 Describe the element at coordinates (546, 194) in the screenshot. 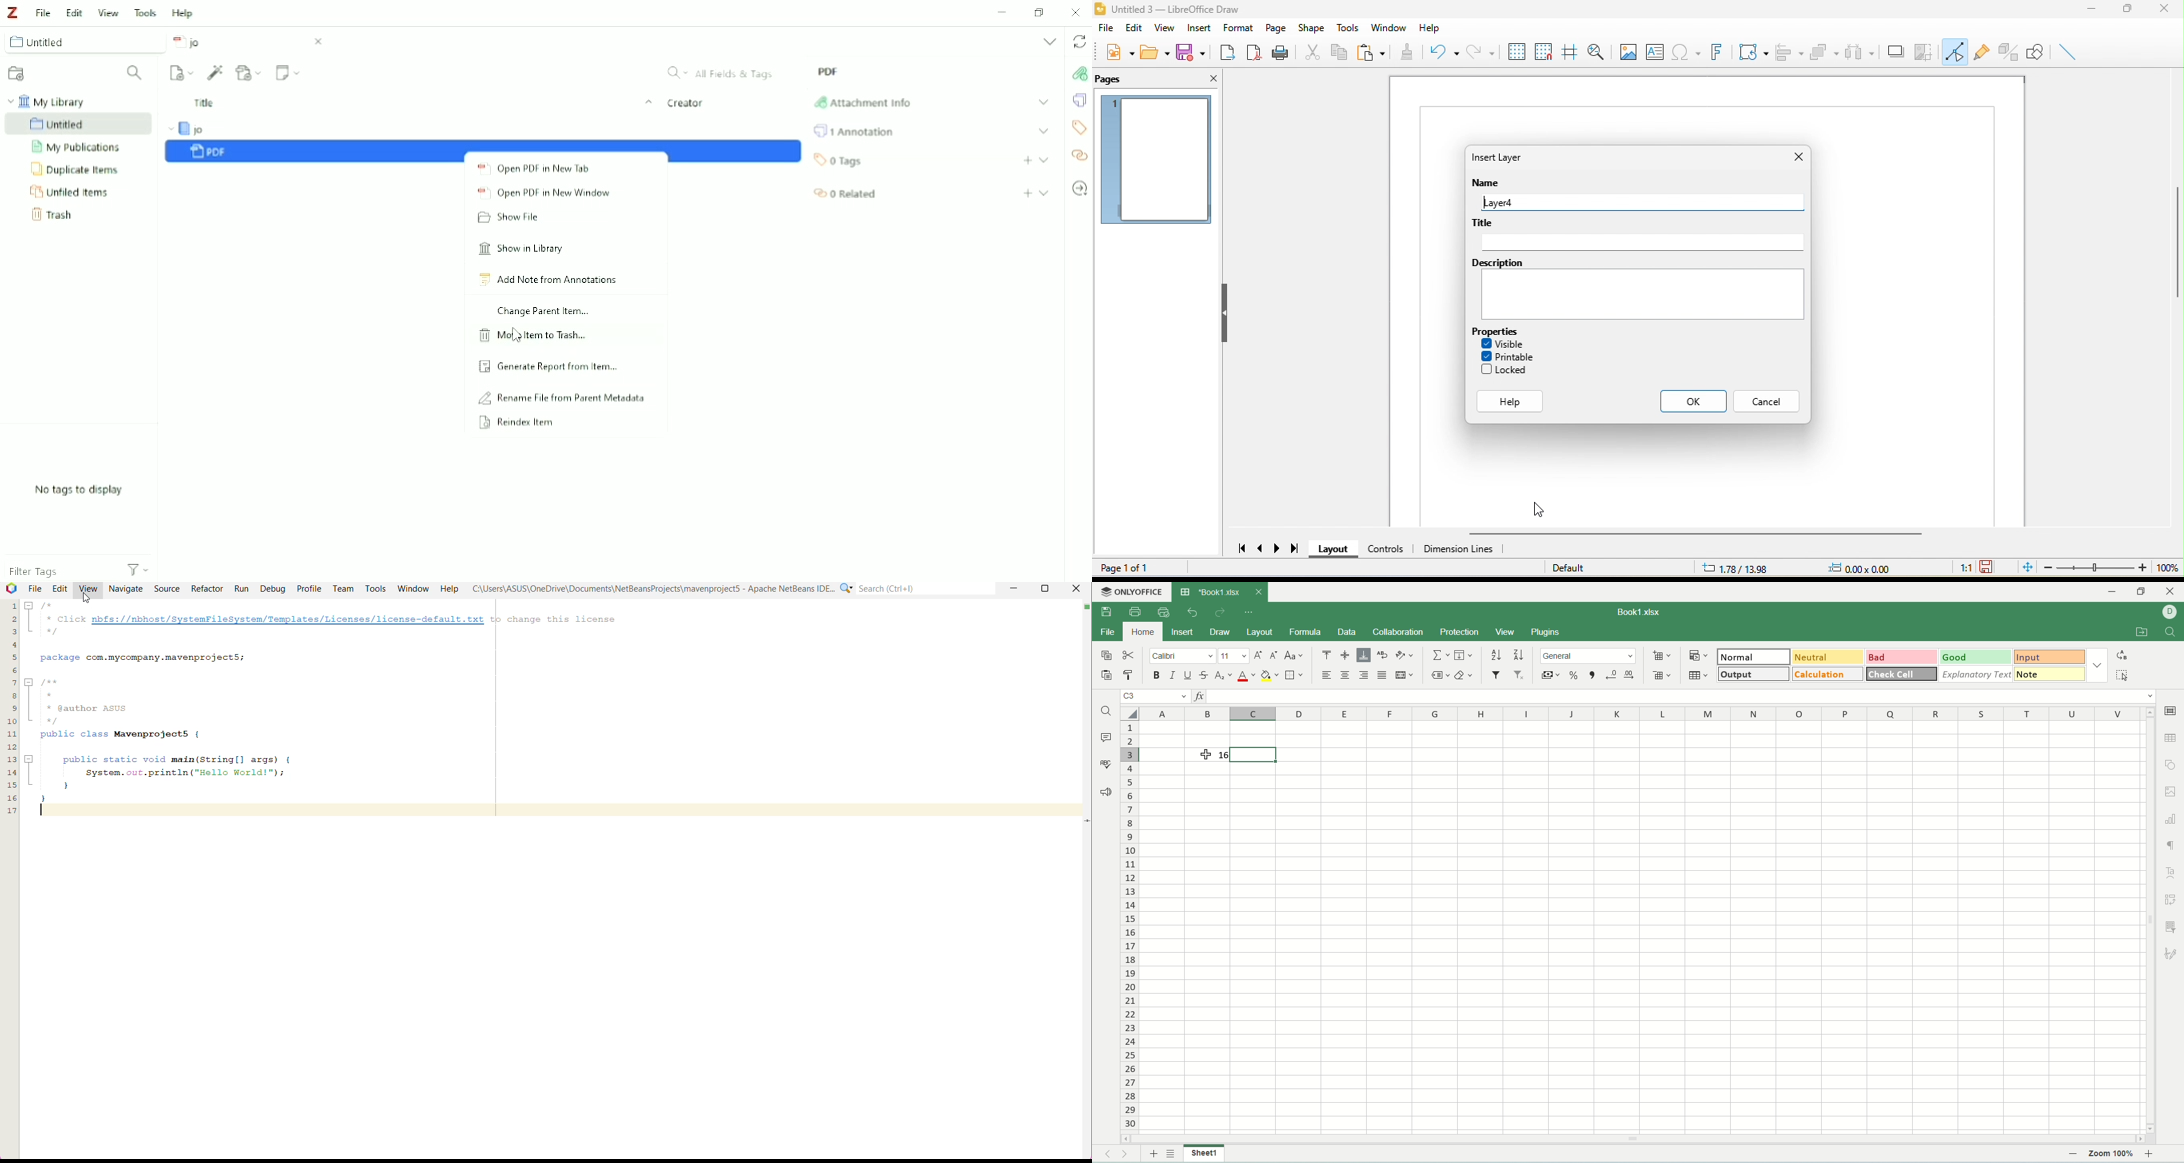

I see `Open PDF in New Window` at that location.